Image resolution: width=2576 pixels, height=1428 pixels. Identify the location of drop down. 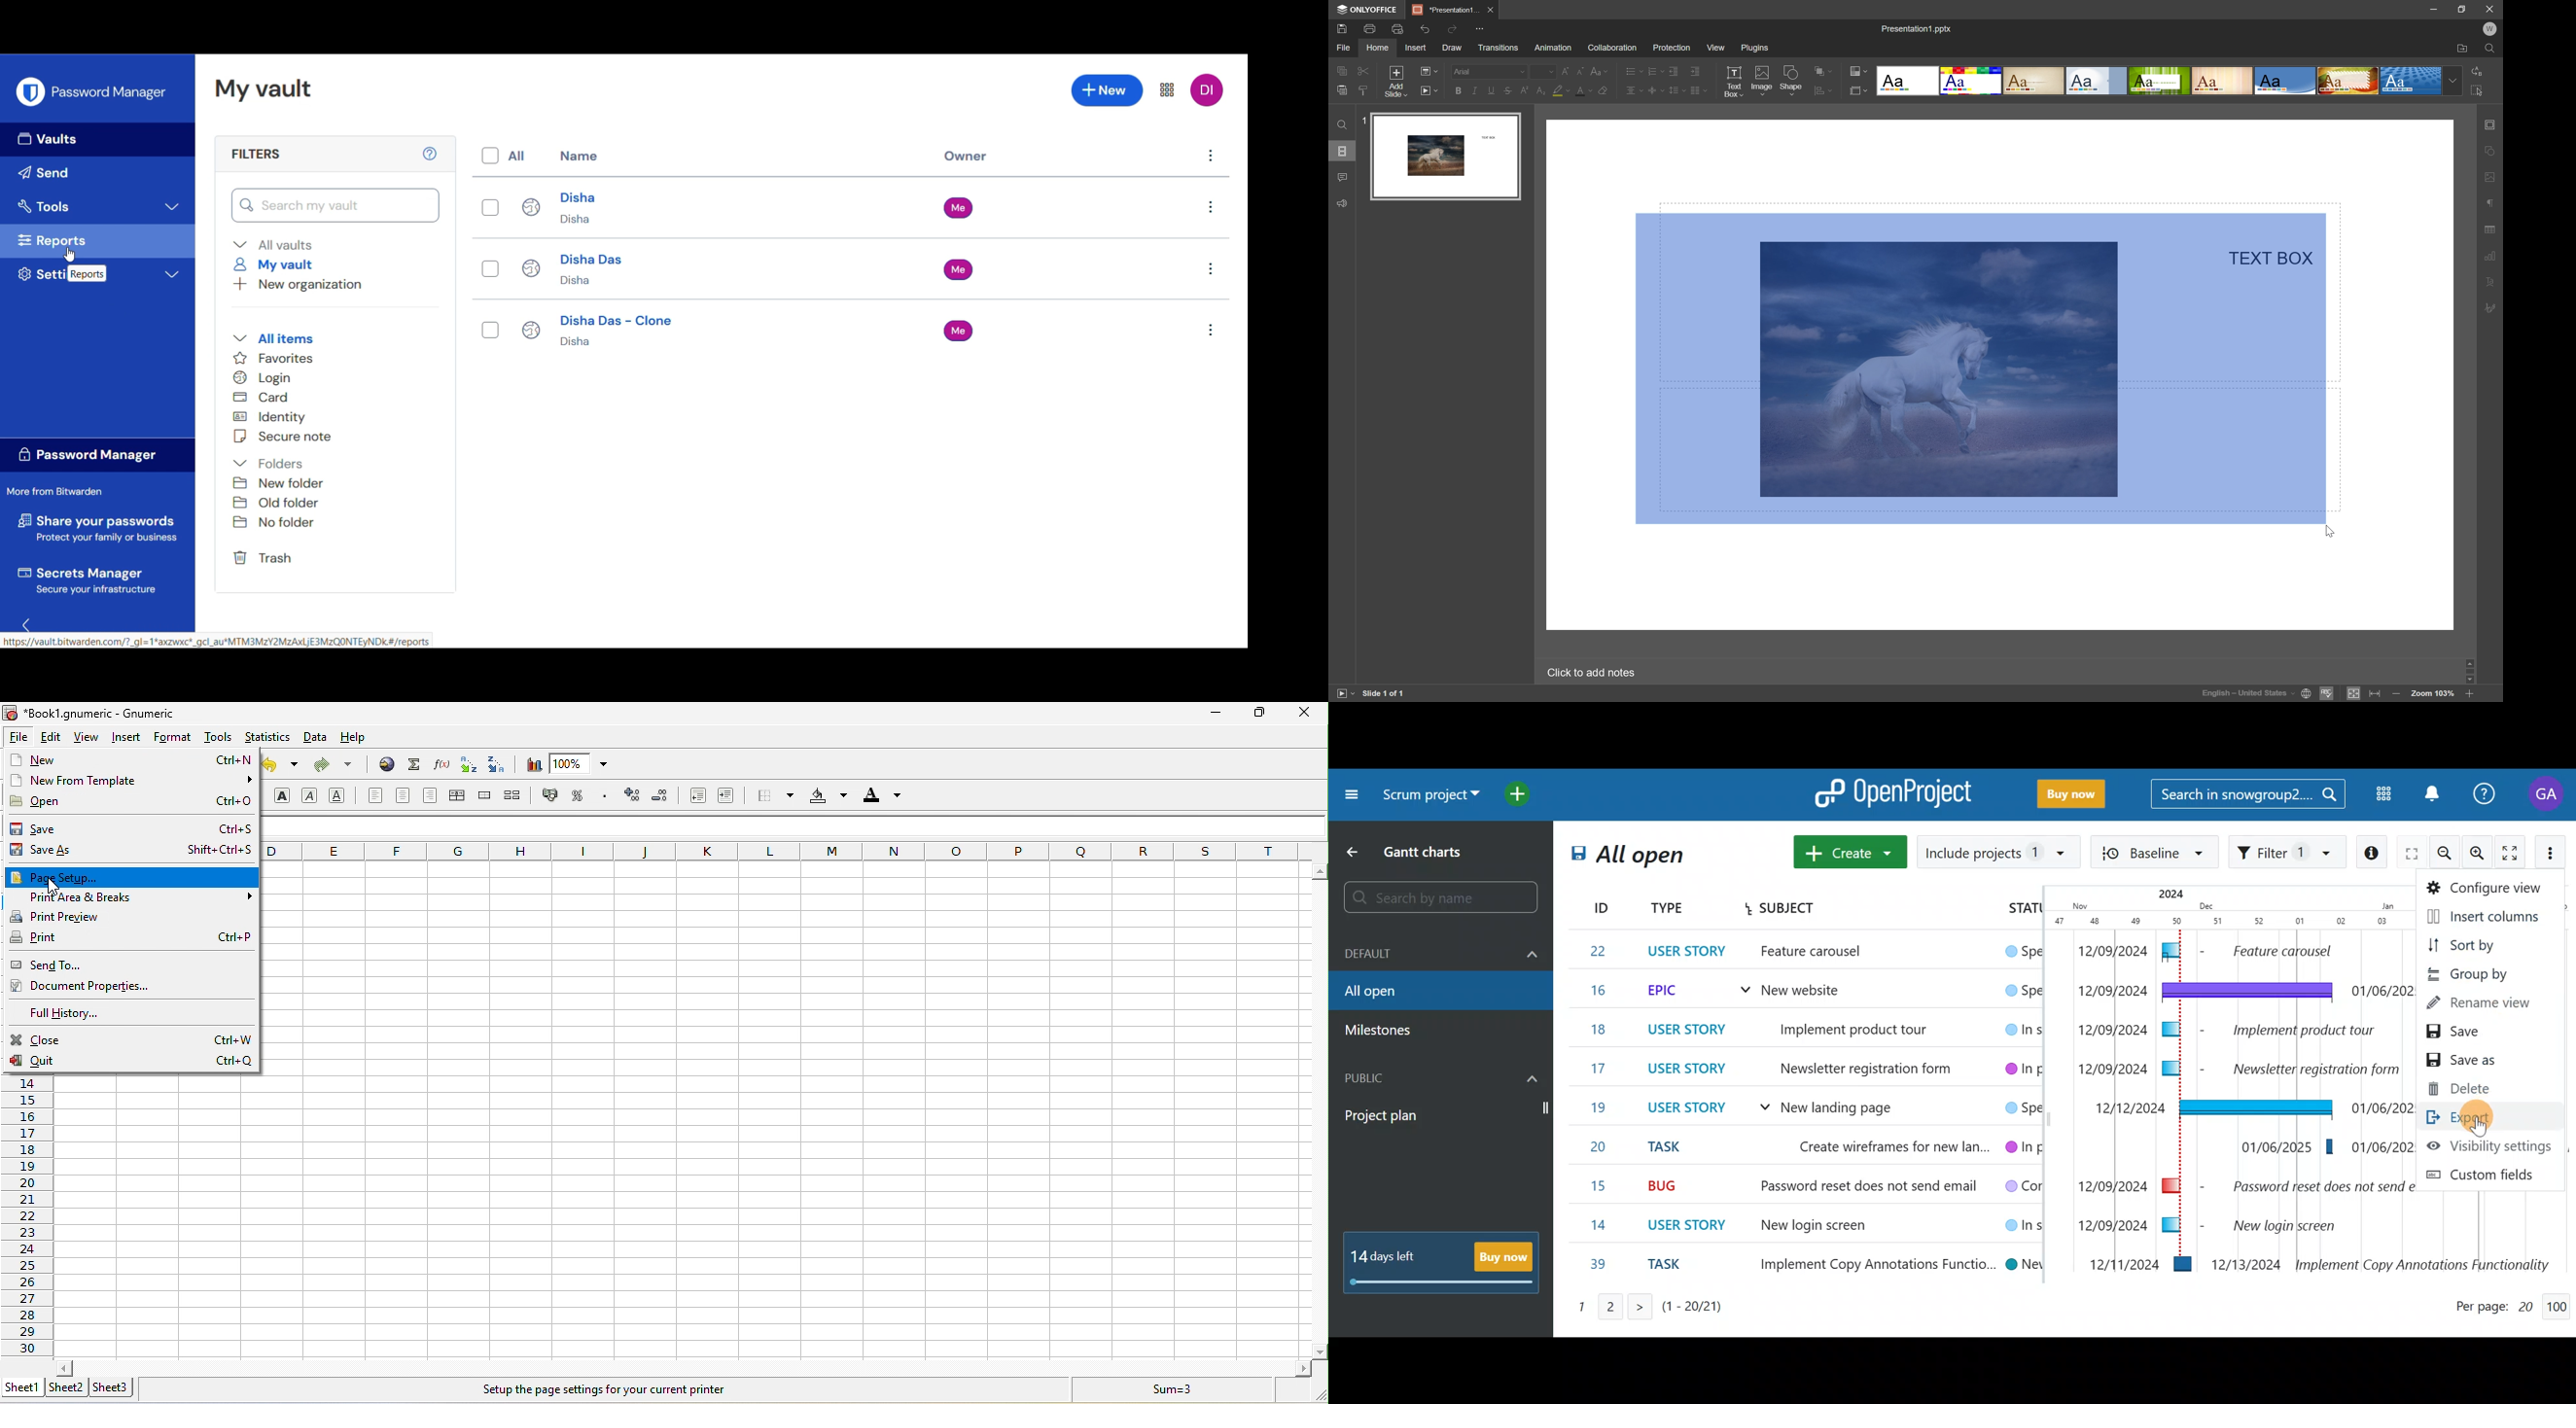
(2453, 81).